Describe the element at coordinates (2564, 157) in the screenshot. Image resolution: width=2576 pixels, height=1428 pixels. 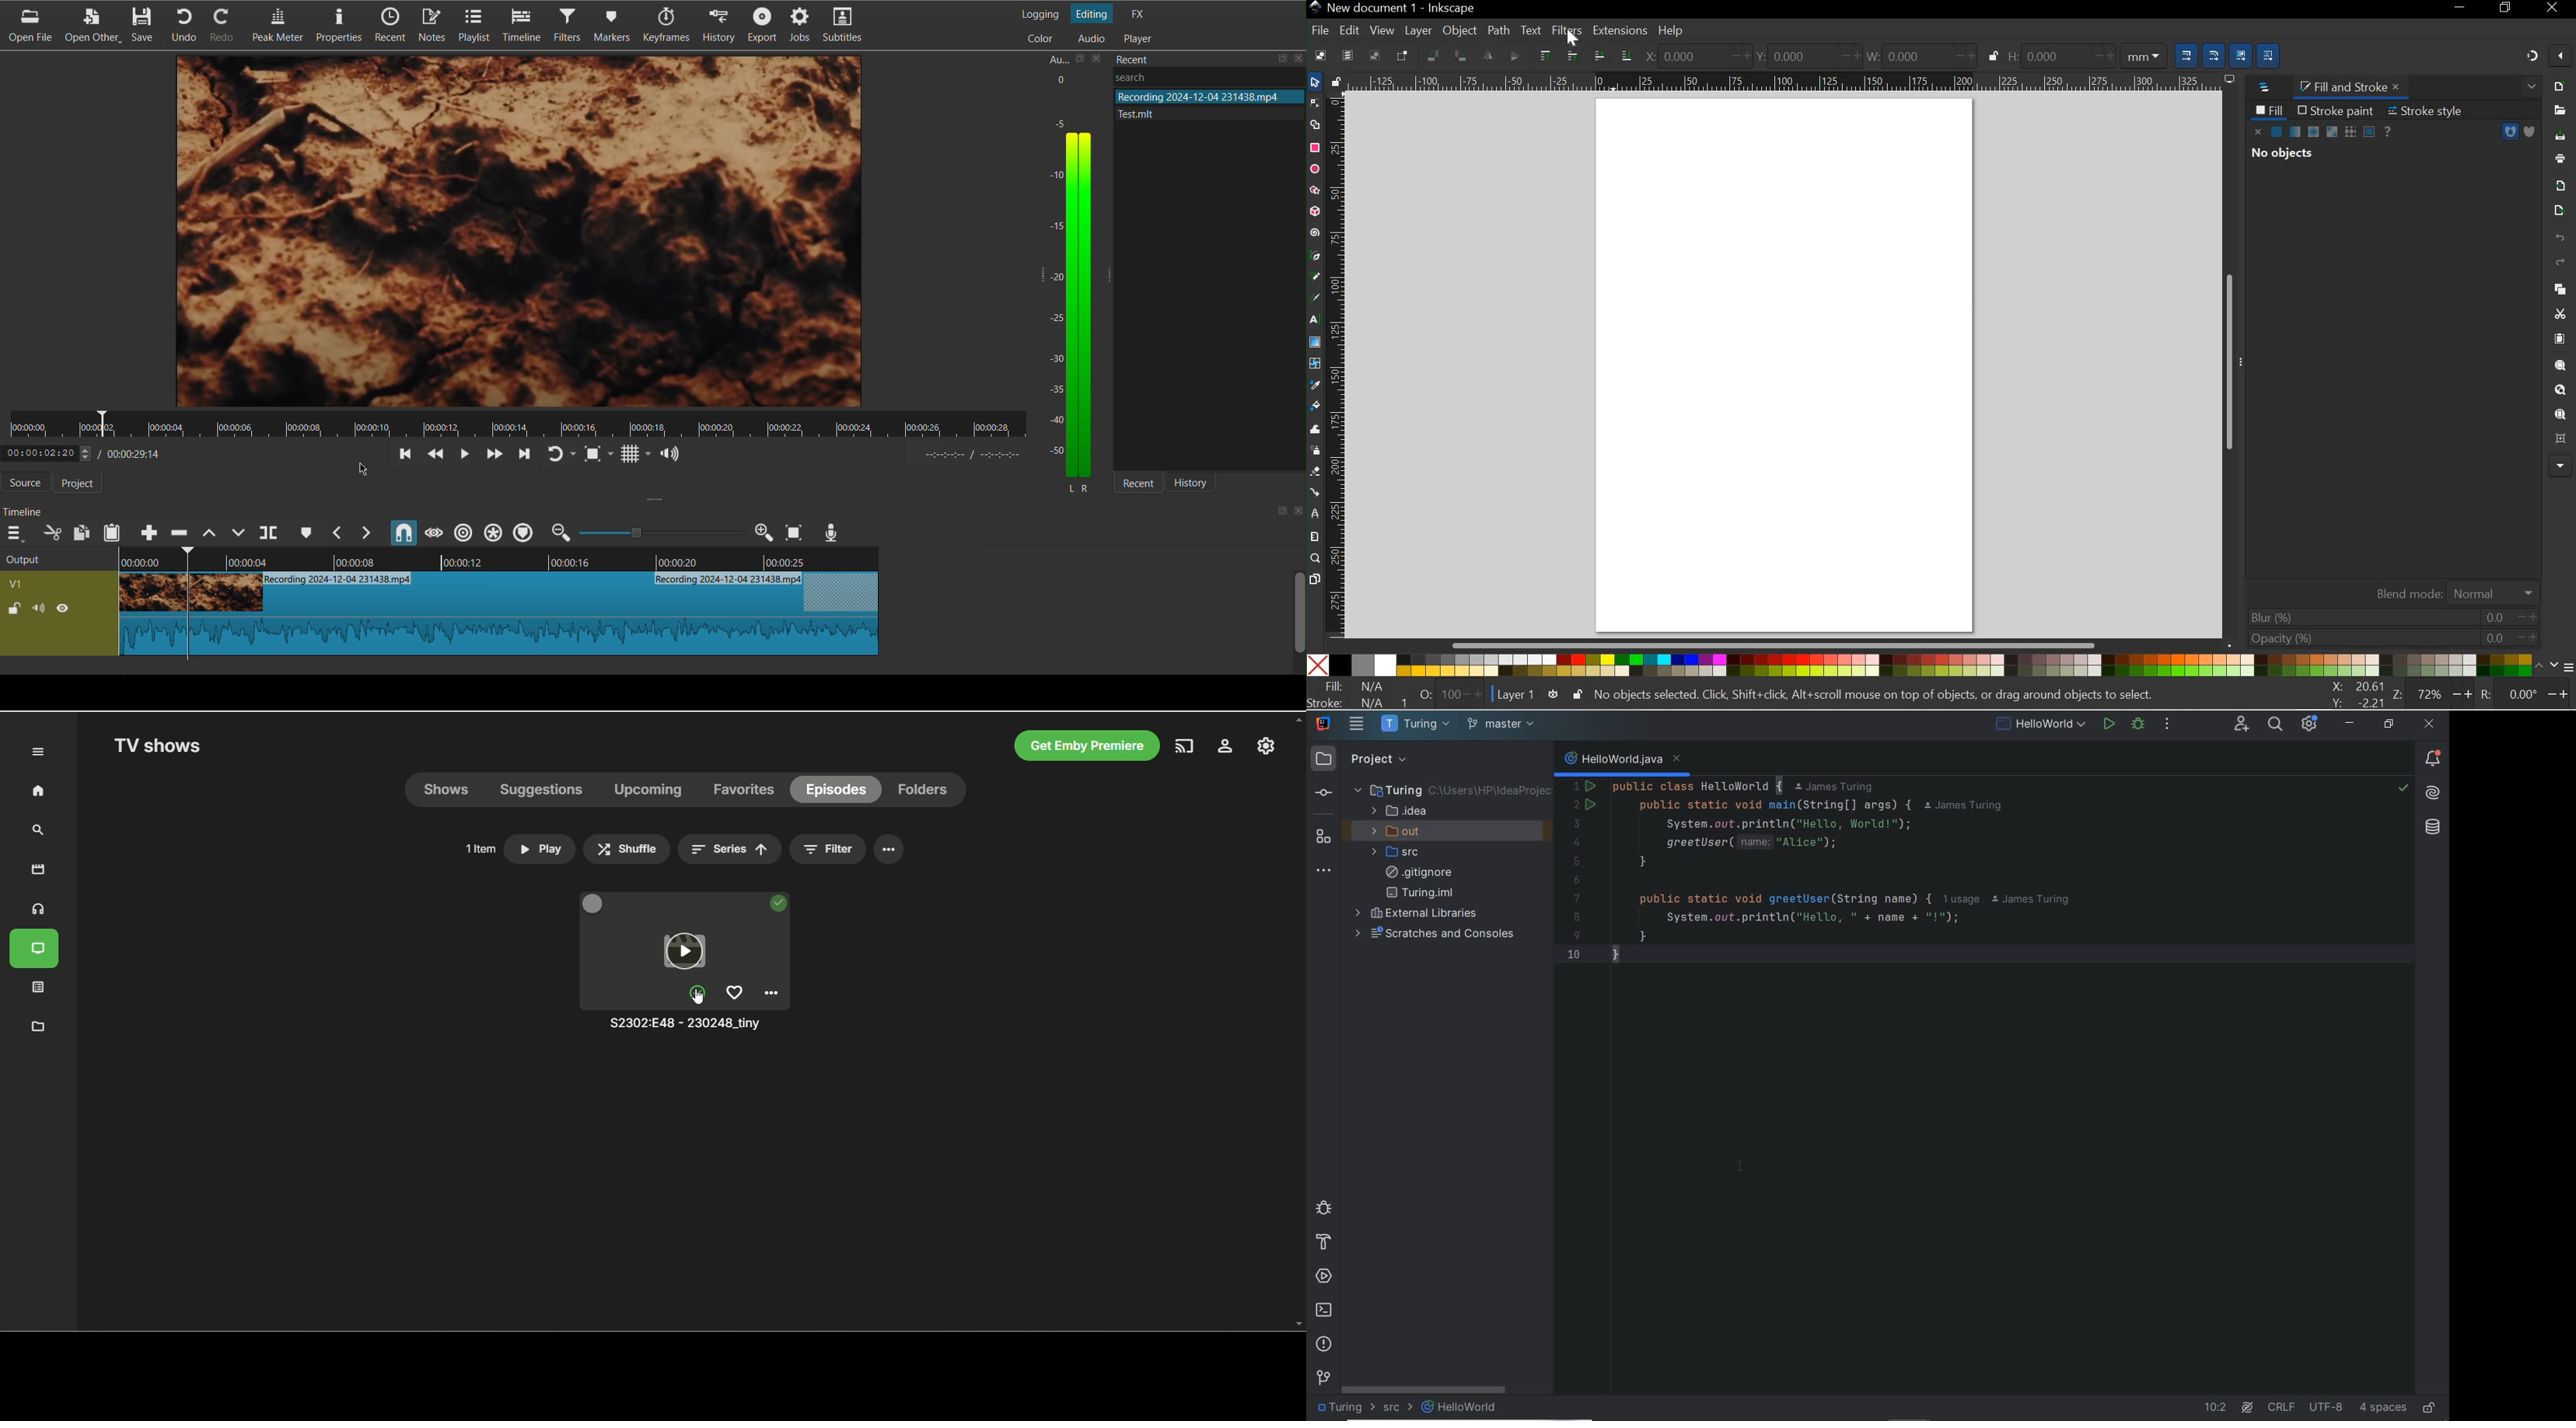
I see `PRINT` at that location.